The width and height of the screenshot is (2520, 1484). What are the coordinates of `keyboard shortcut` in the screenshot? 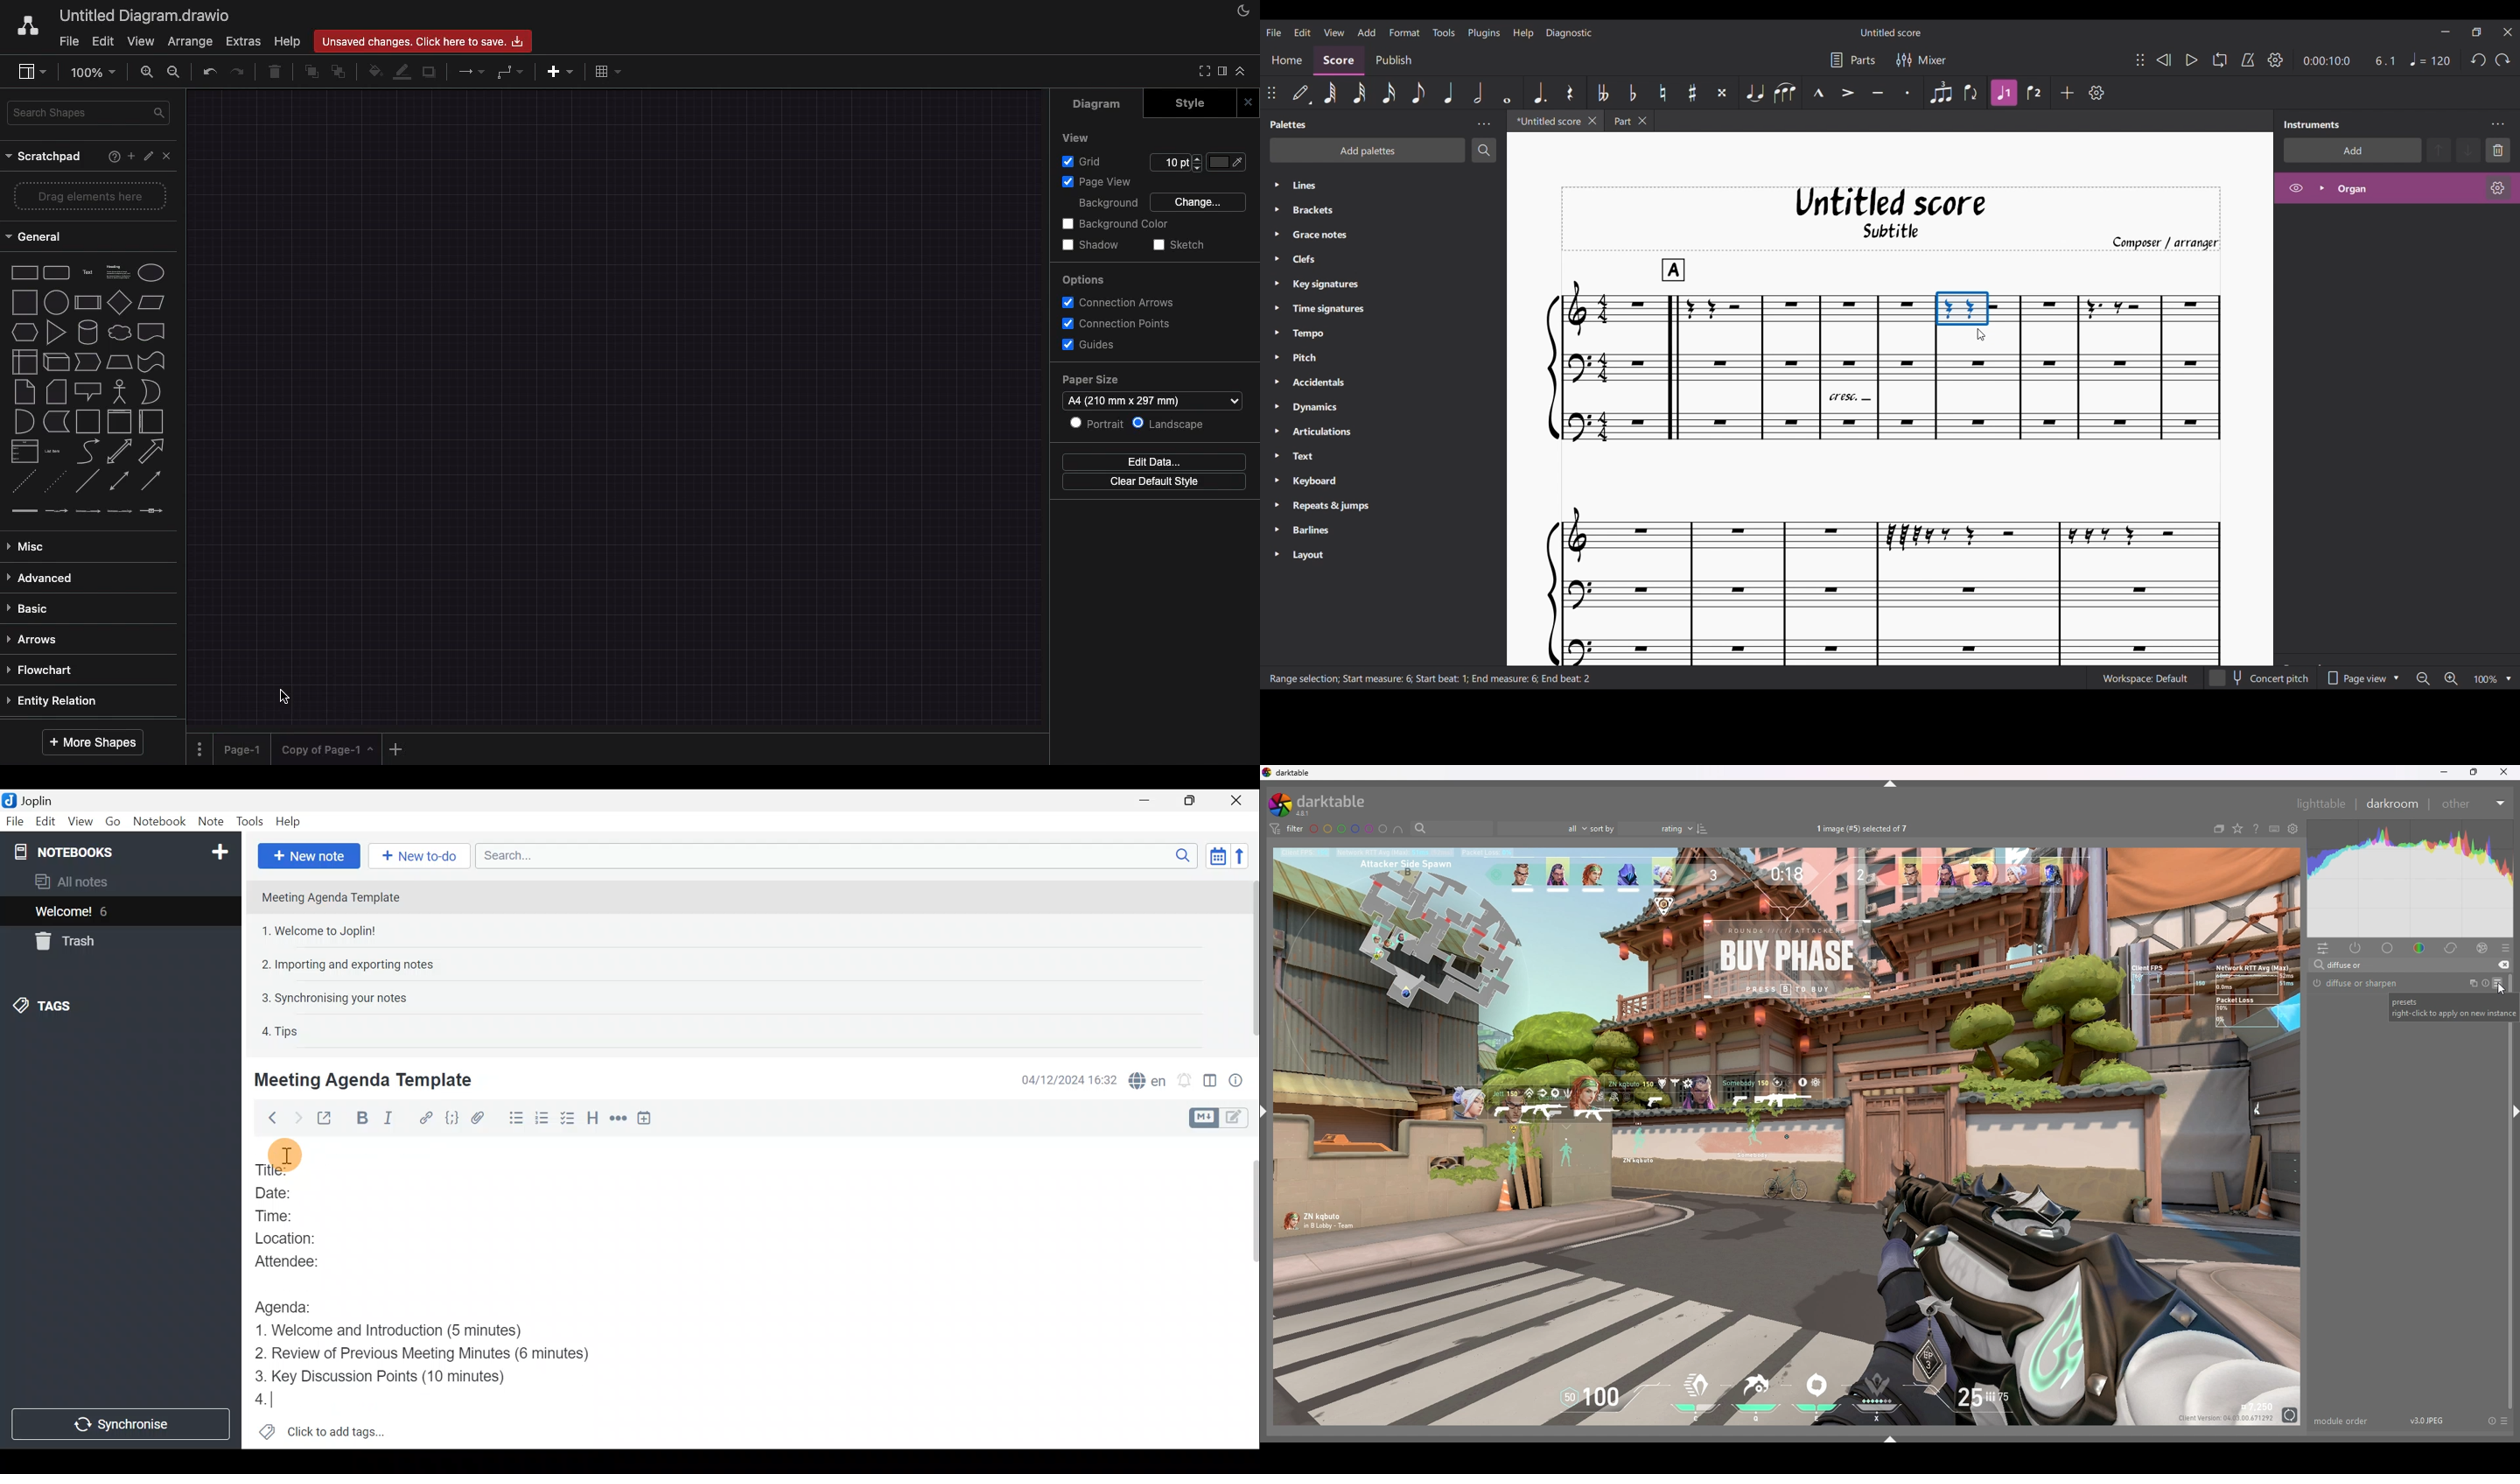 It's located at (2275, 829).